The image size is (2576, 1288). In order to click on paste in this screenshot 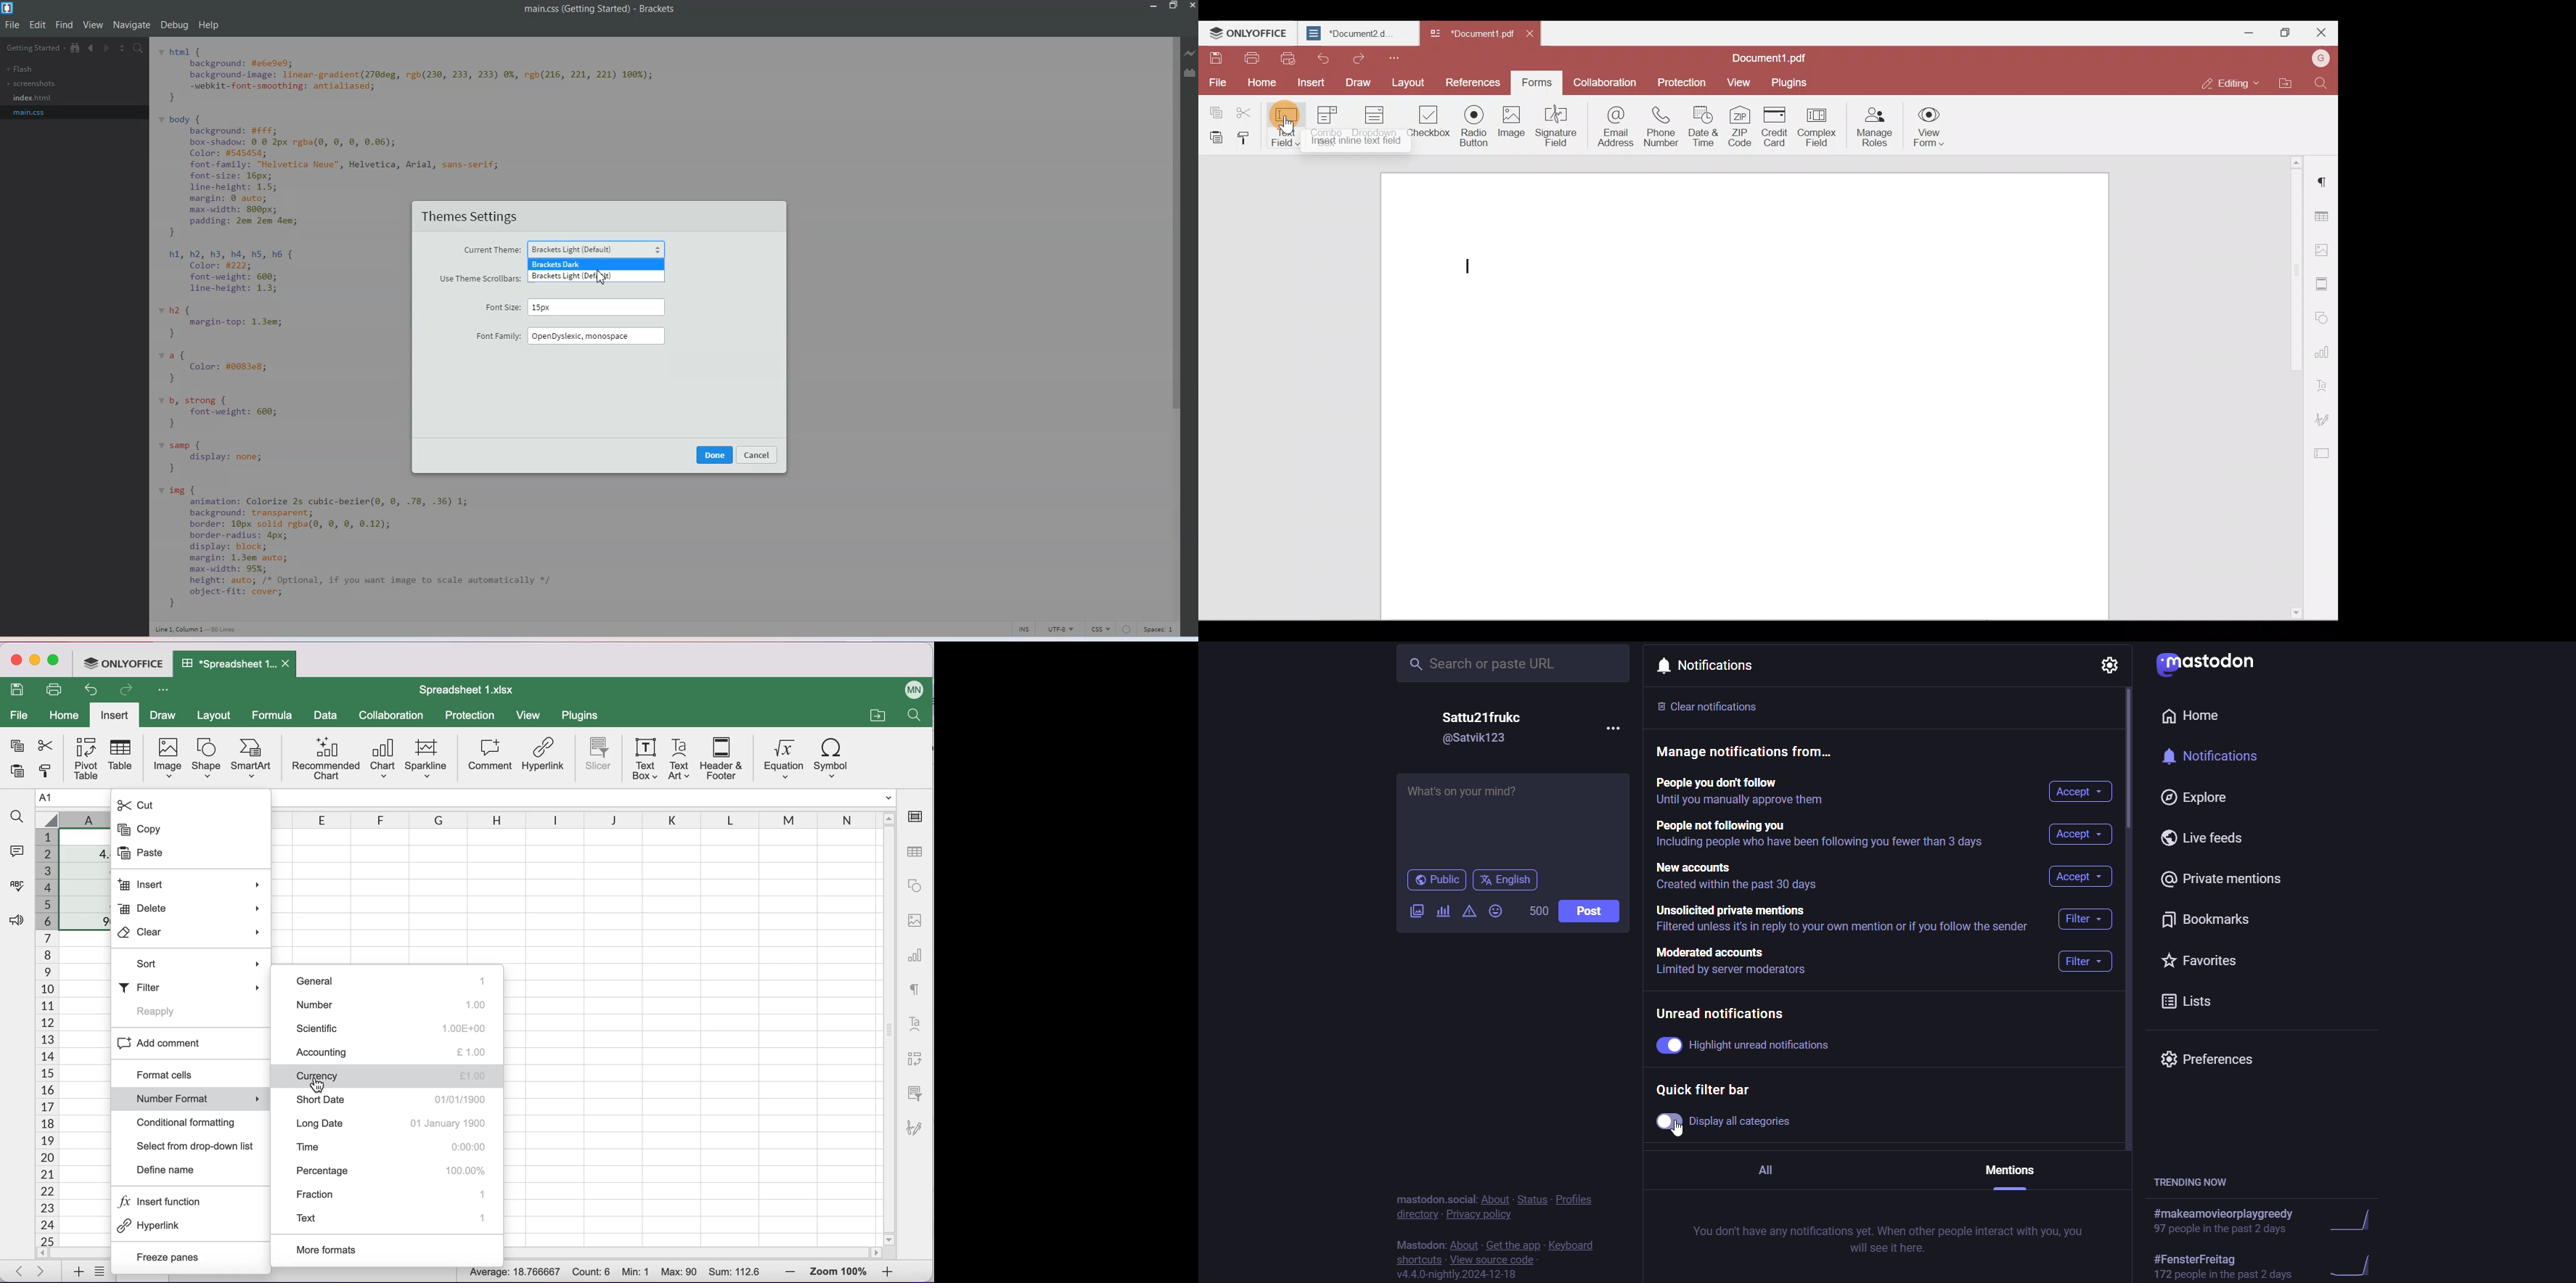, I will do `click(17, 773)`.